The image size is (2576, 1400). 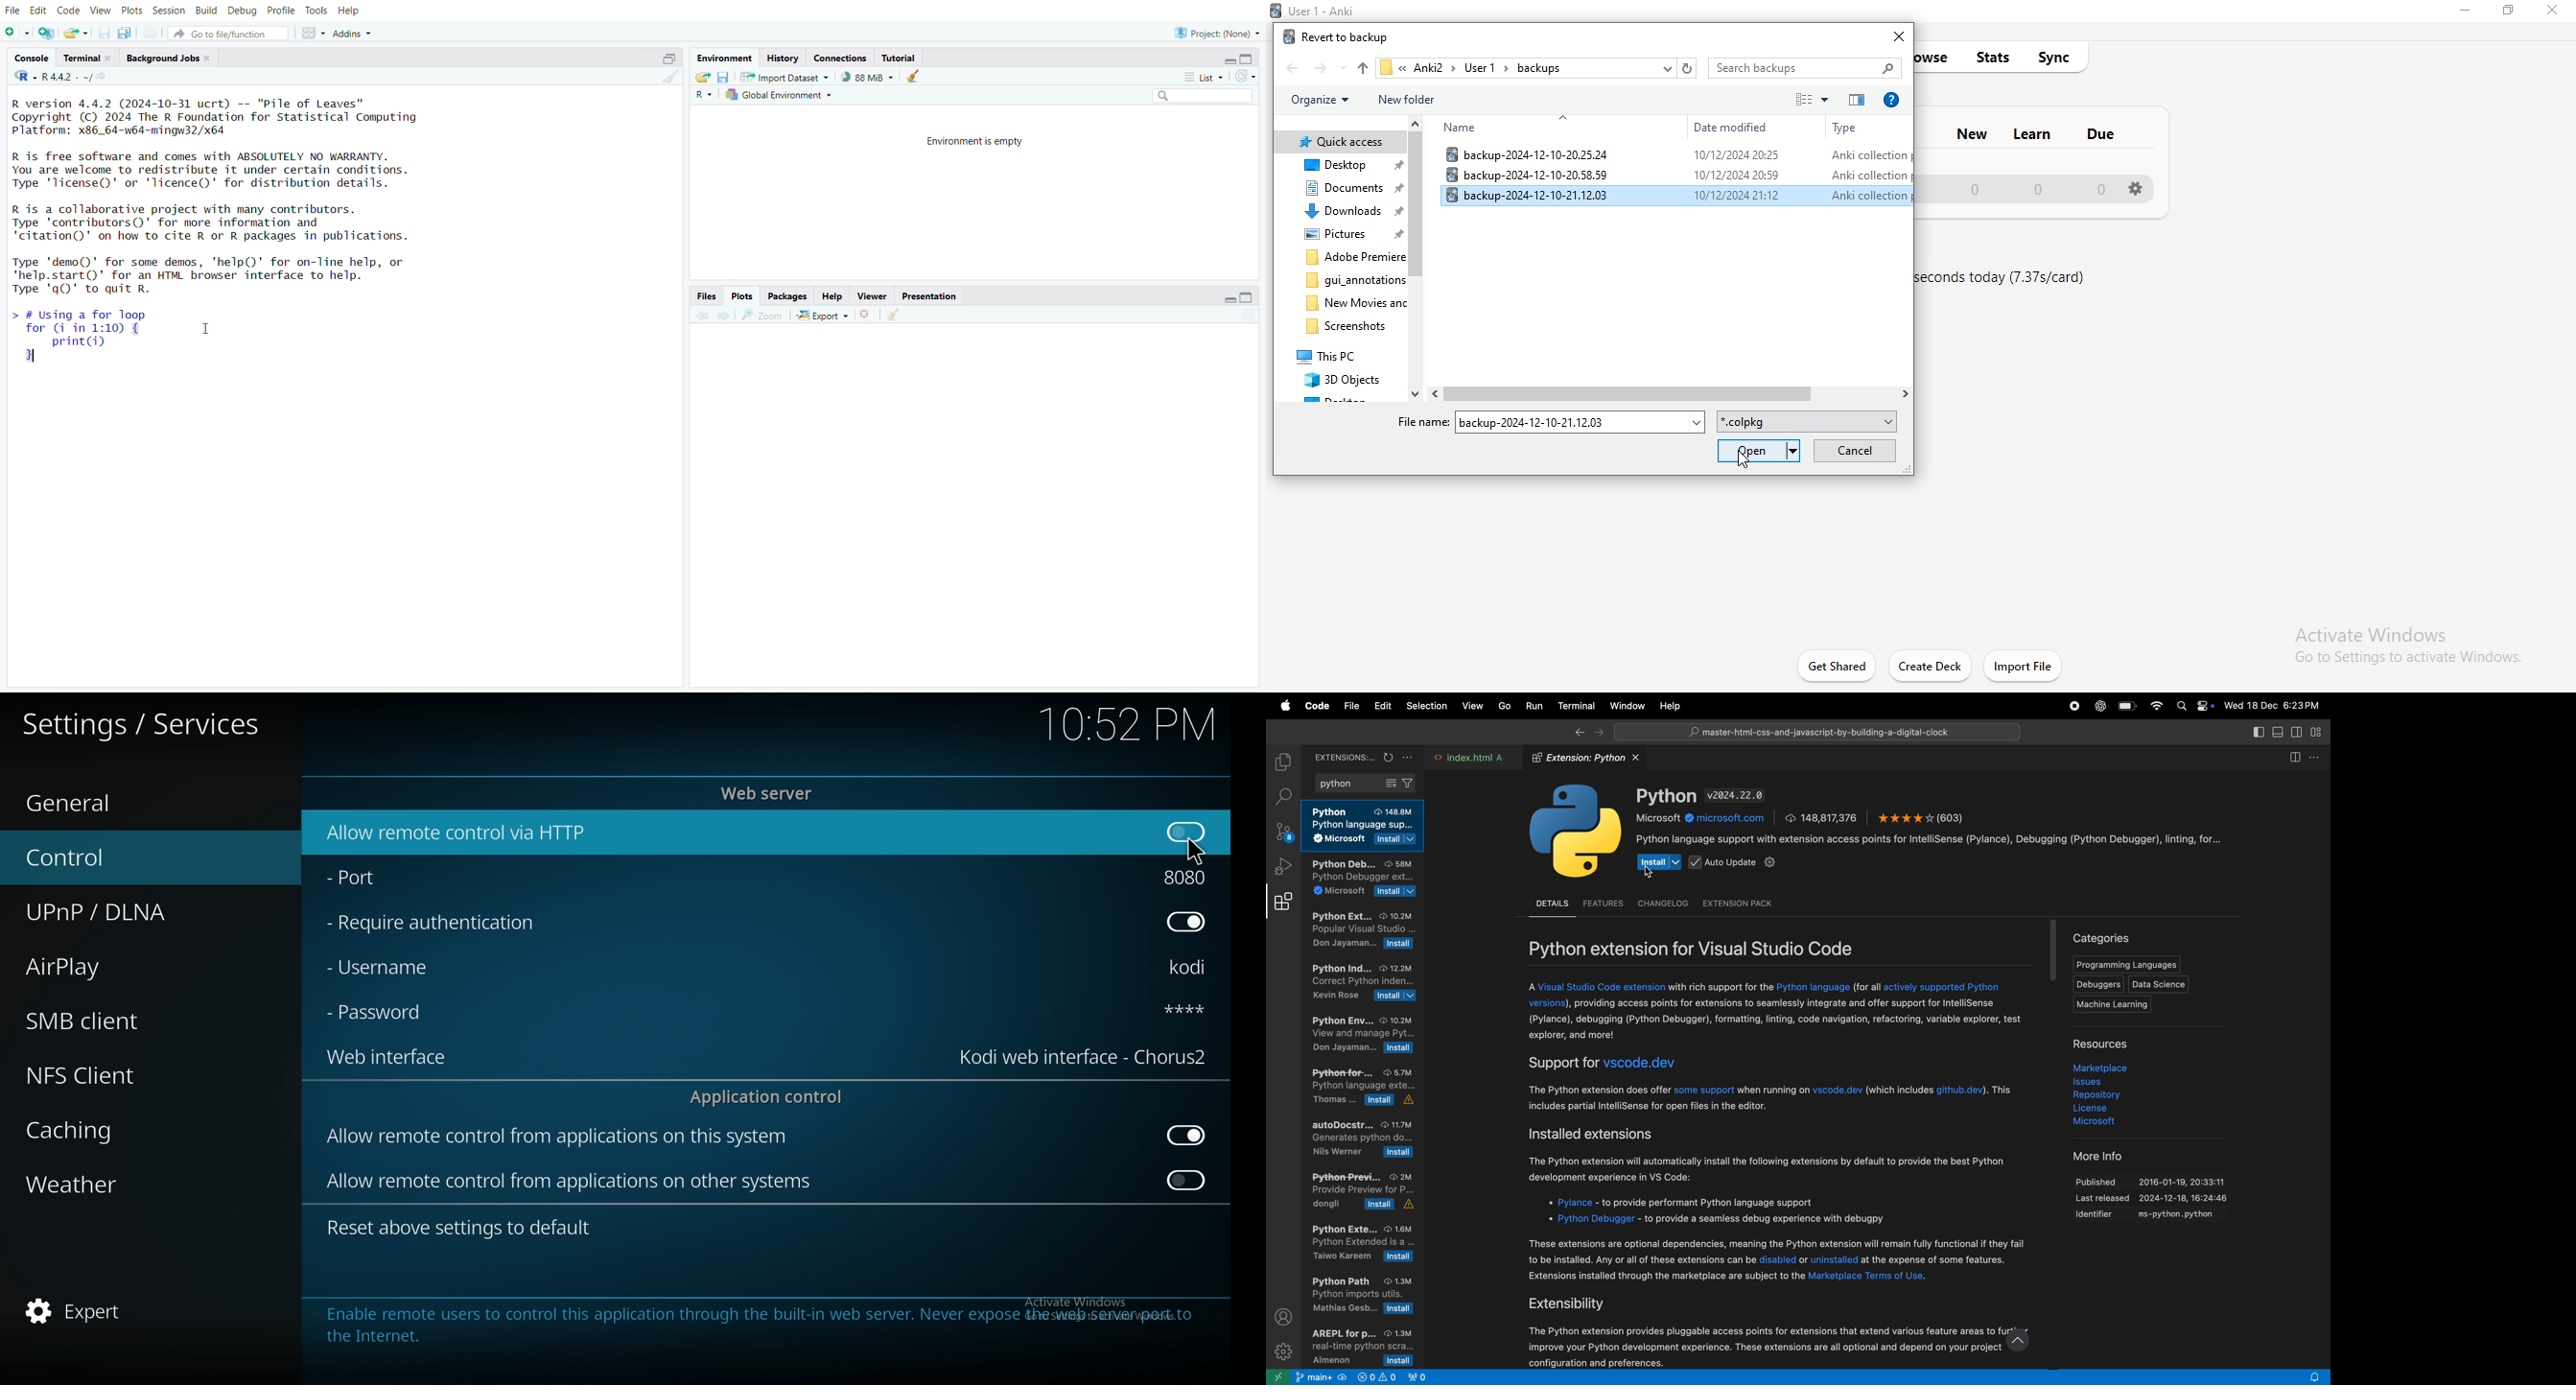 I want to click on smb client, so click(x=128, y=1021).